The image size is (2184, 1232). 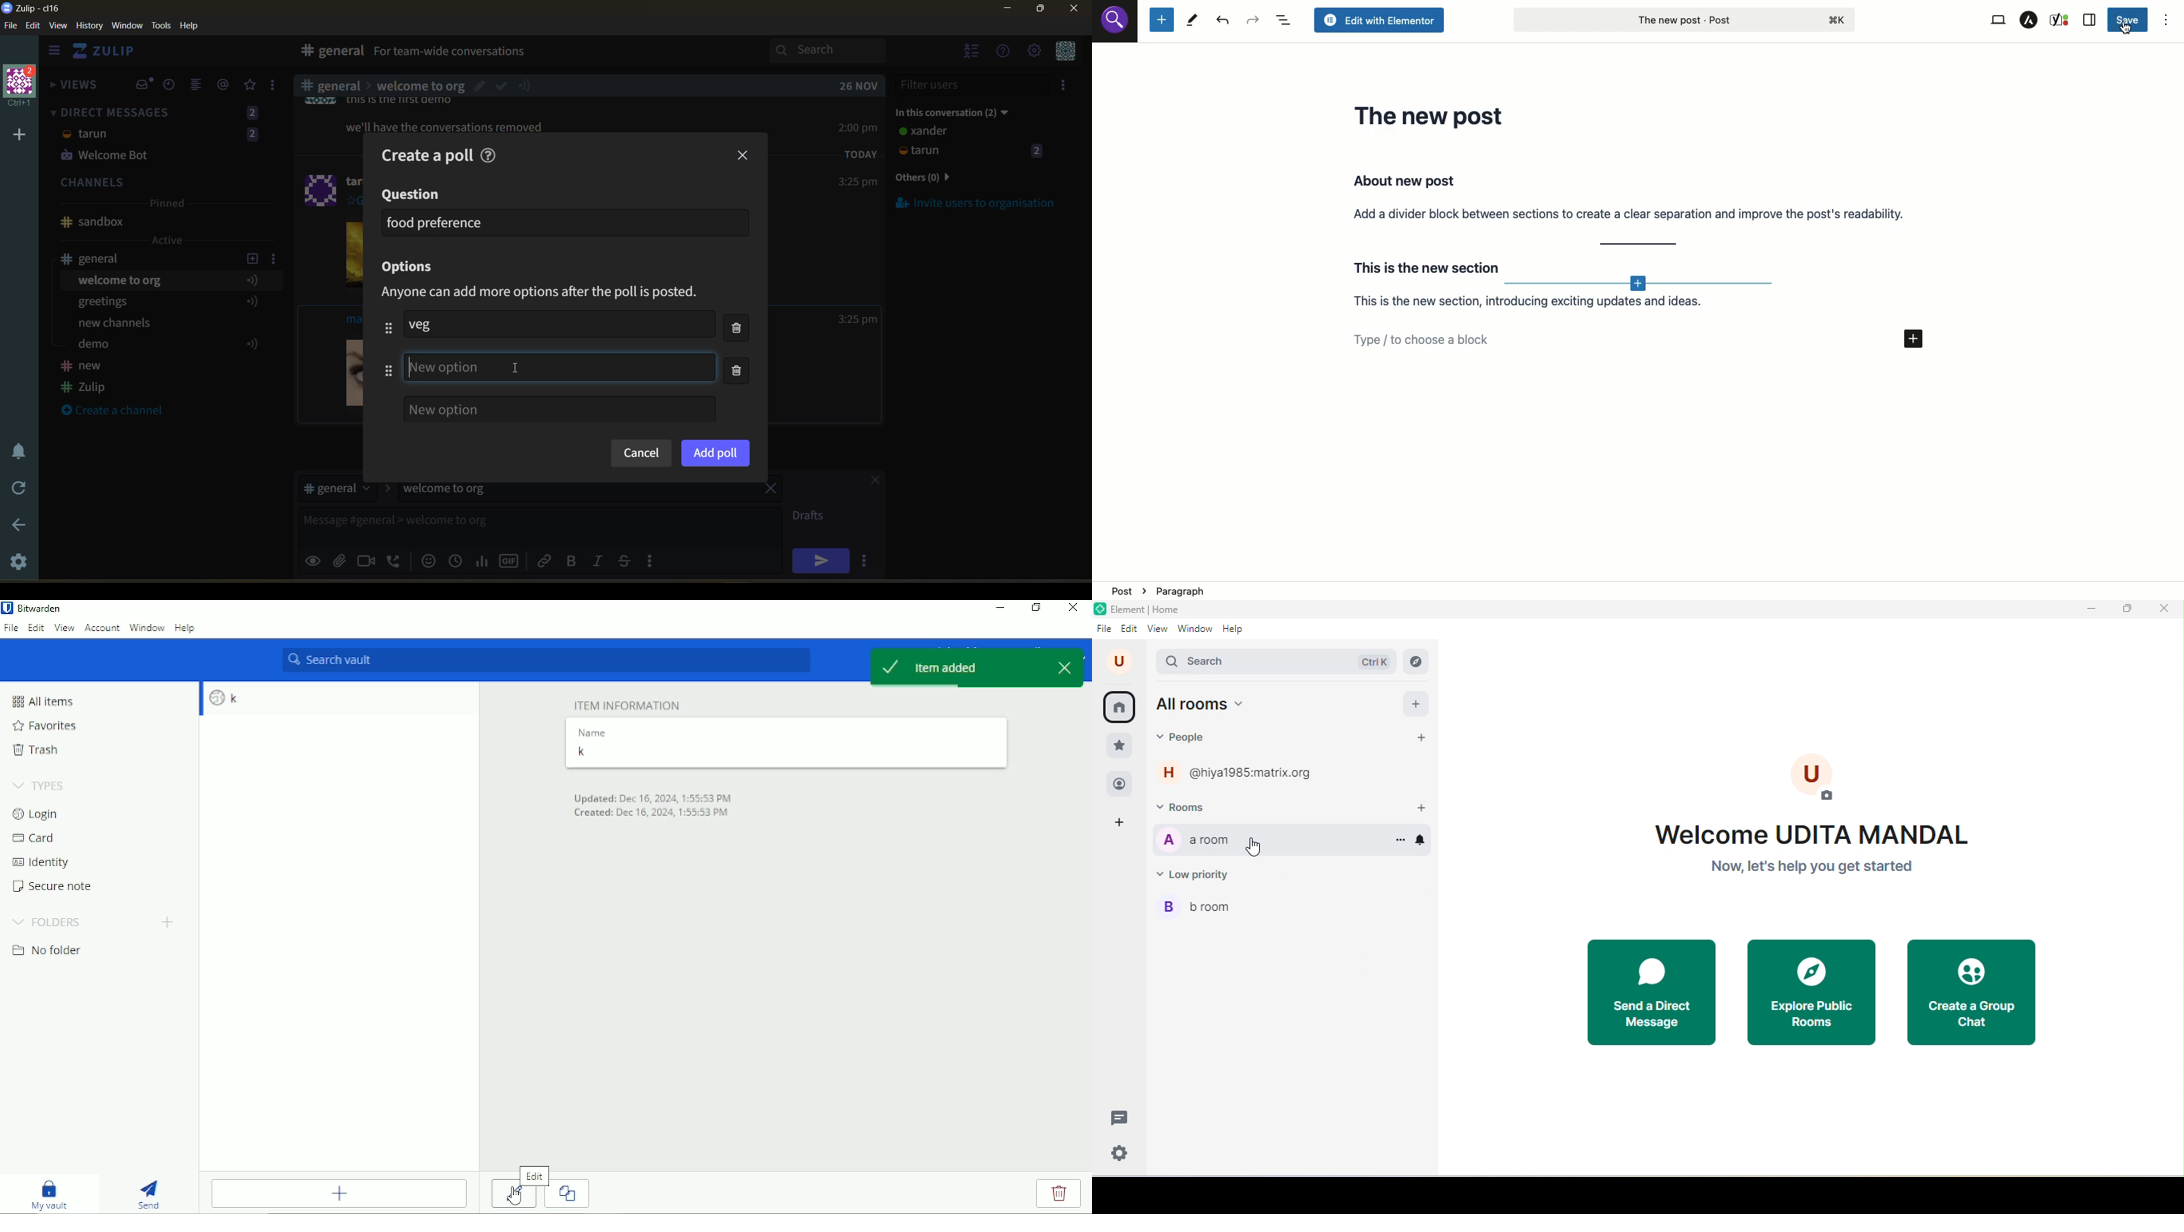 I want to click on invite users to organisation, so click(x=1065, y=87).